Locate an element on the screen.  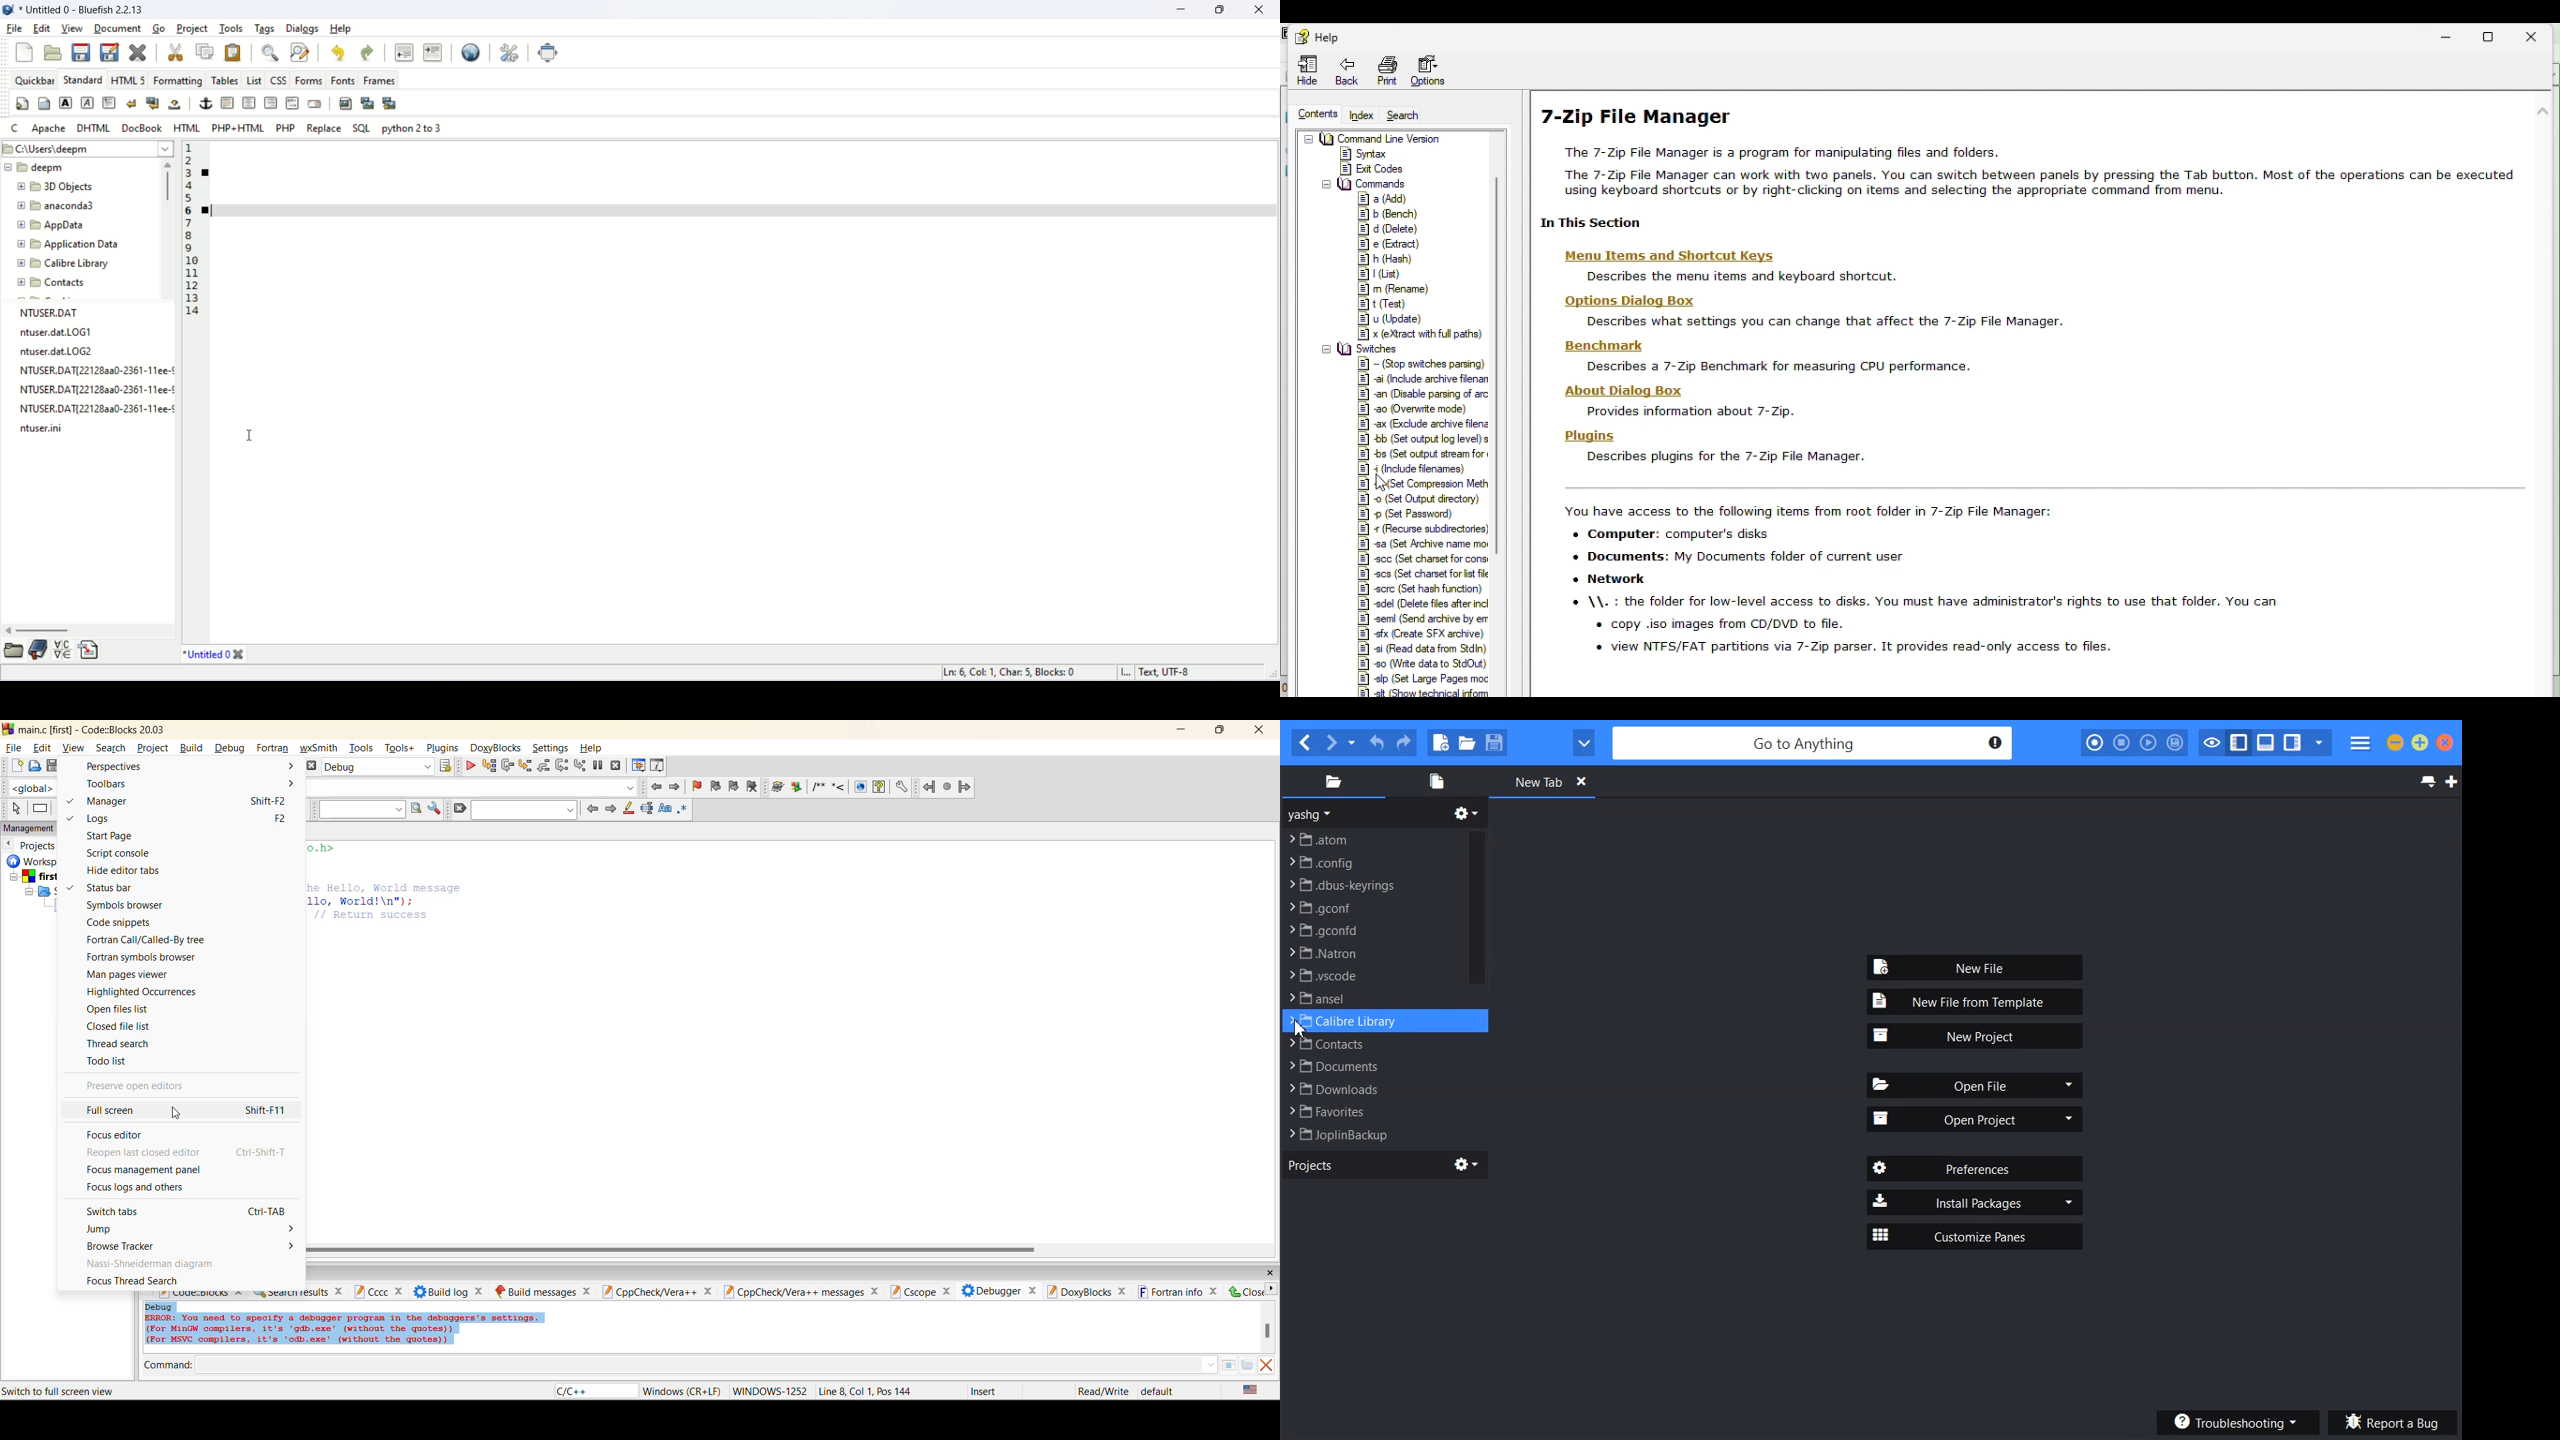
tags is located at coordinates (265, 28).